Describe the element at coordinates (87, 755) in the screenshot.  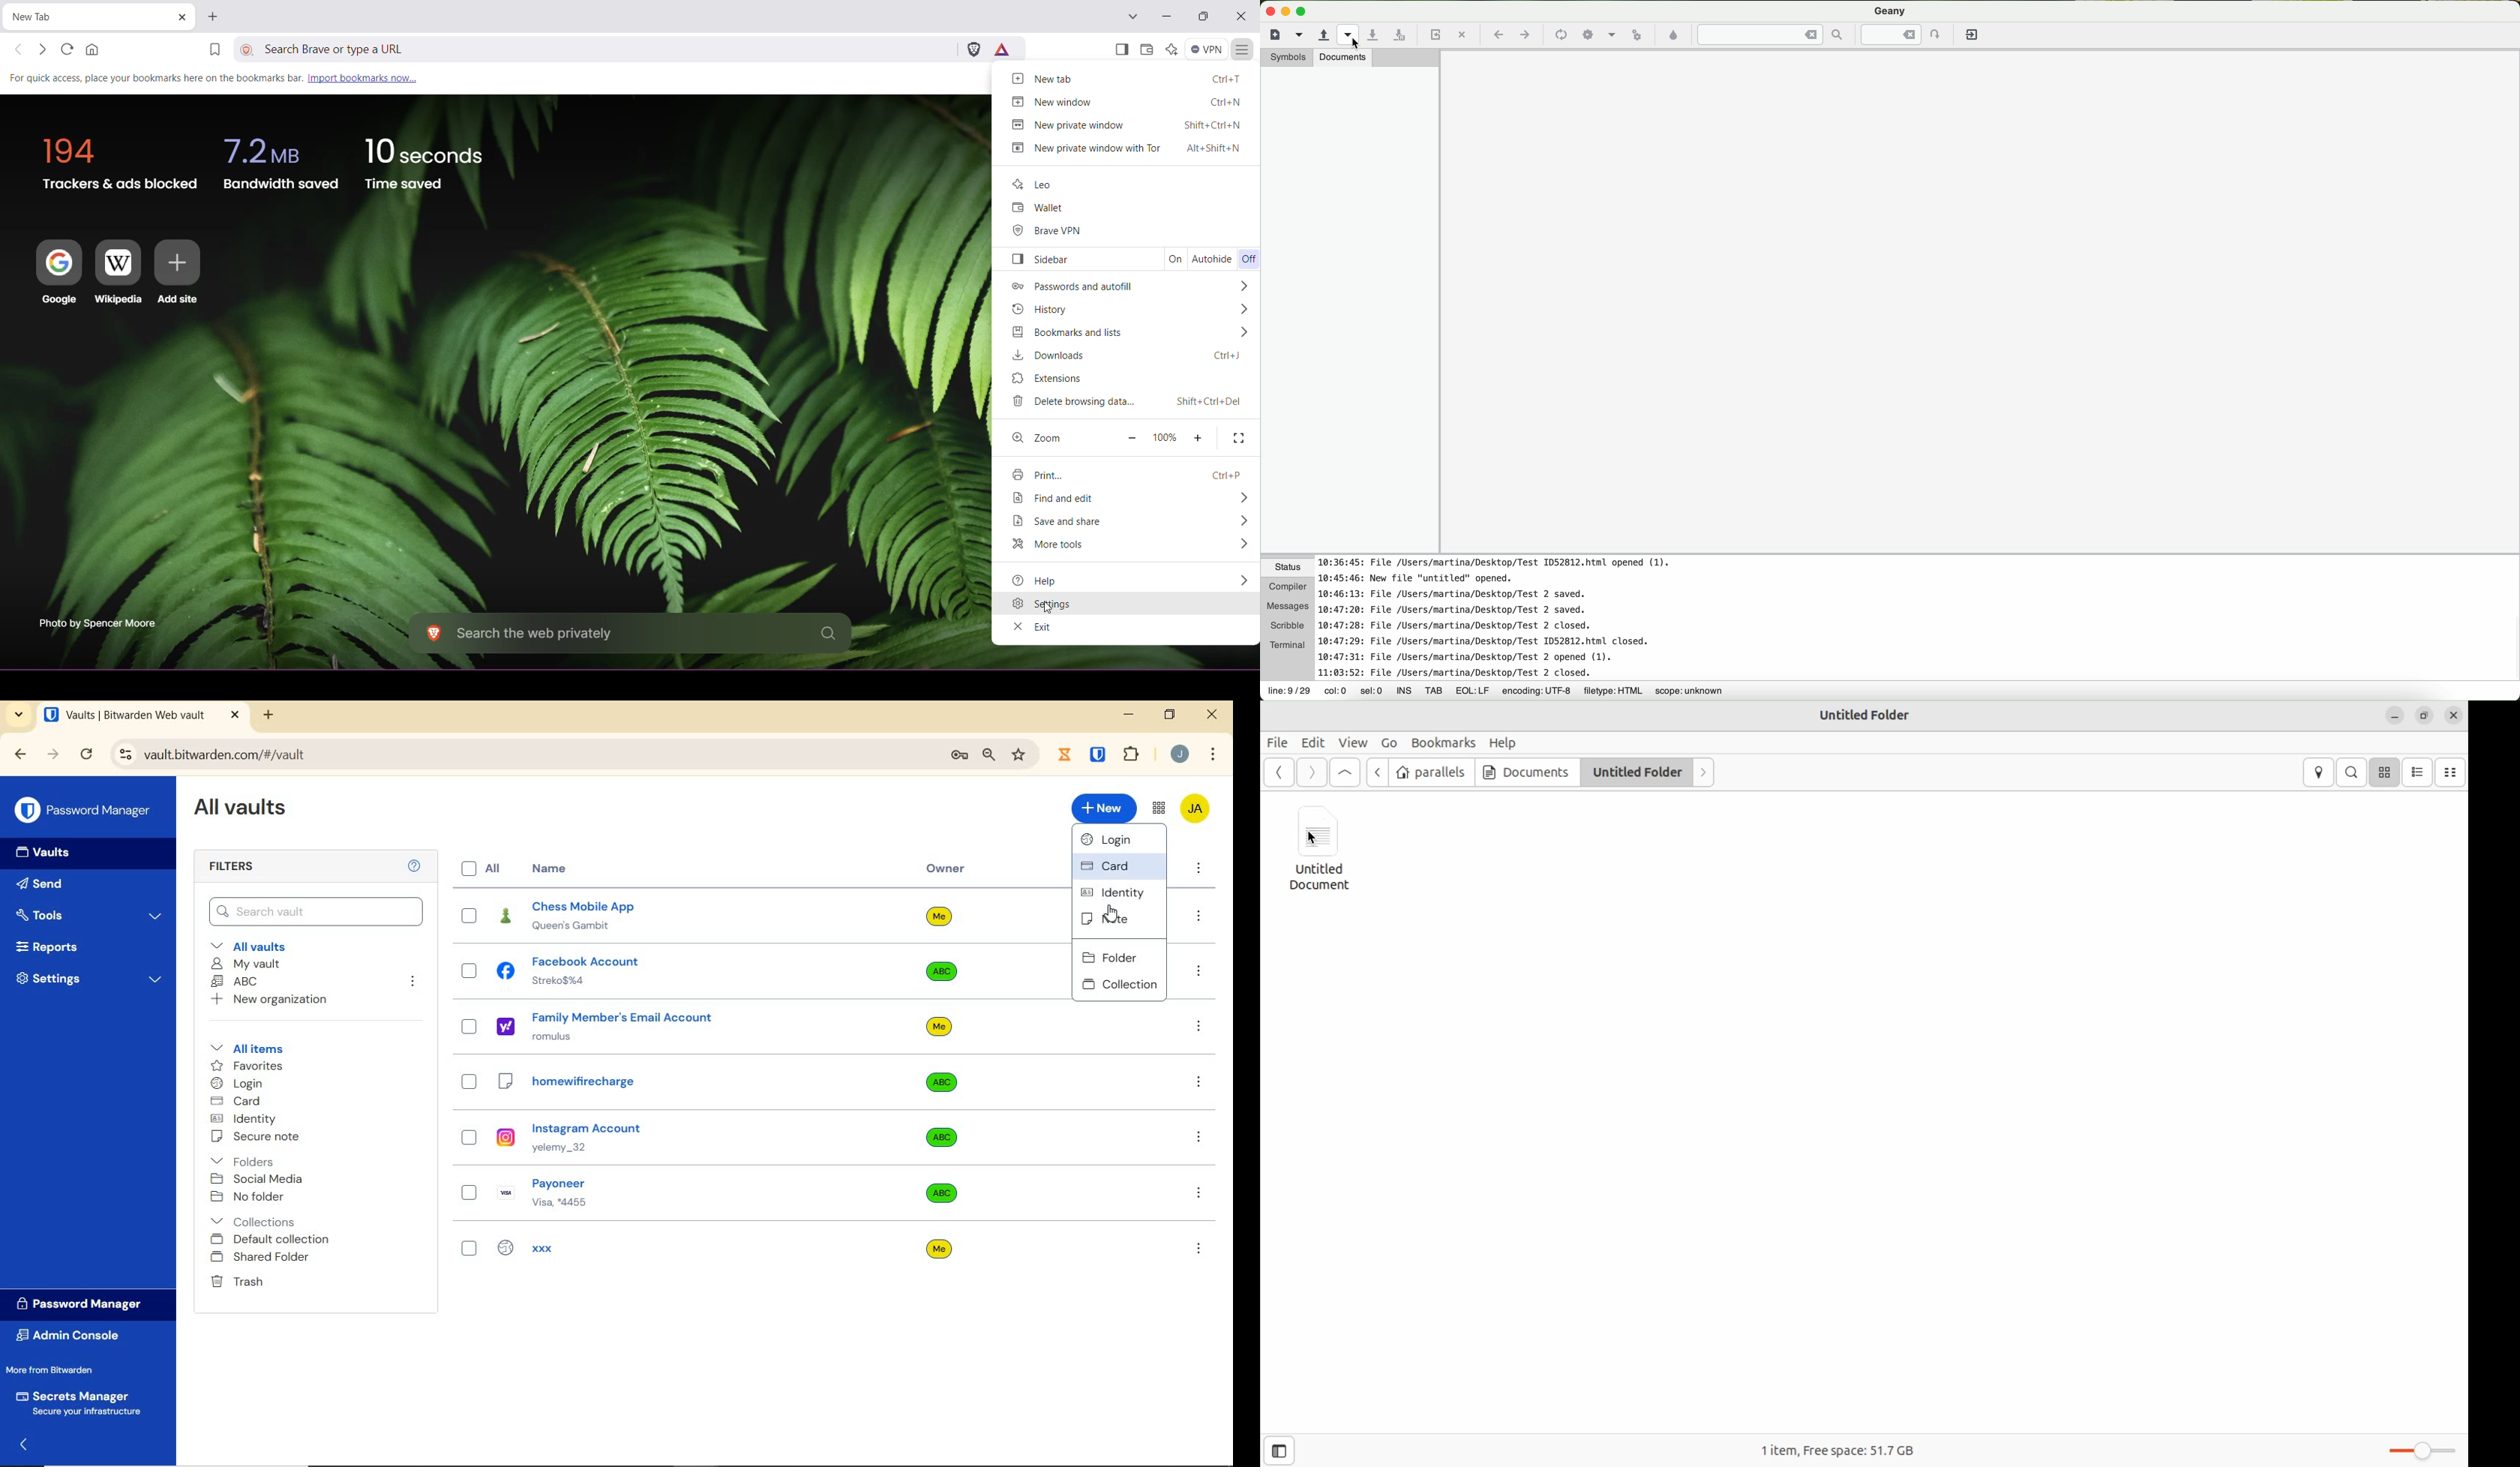
I see `RELOAD` at that location.